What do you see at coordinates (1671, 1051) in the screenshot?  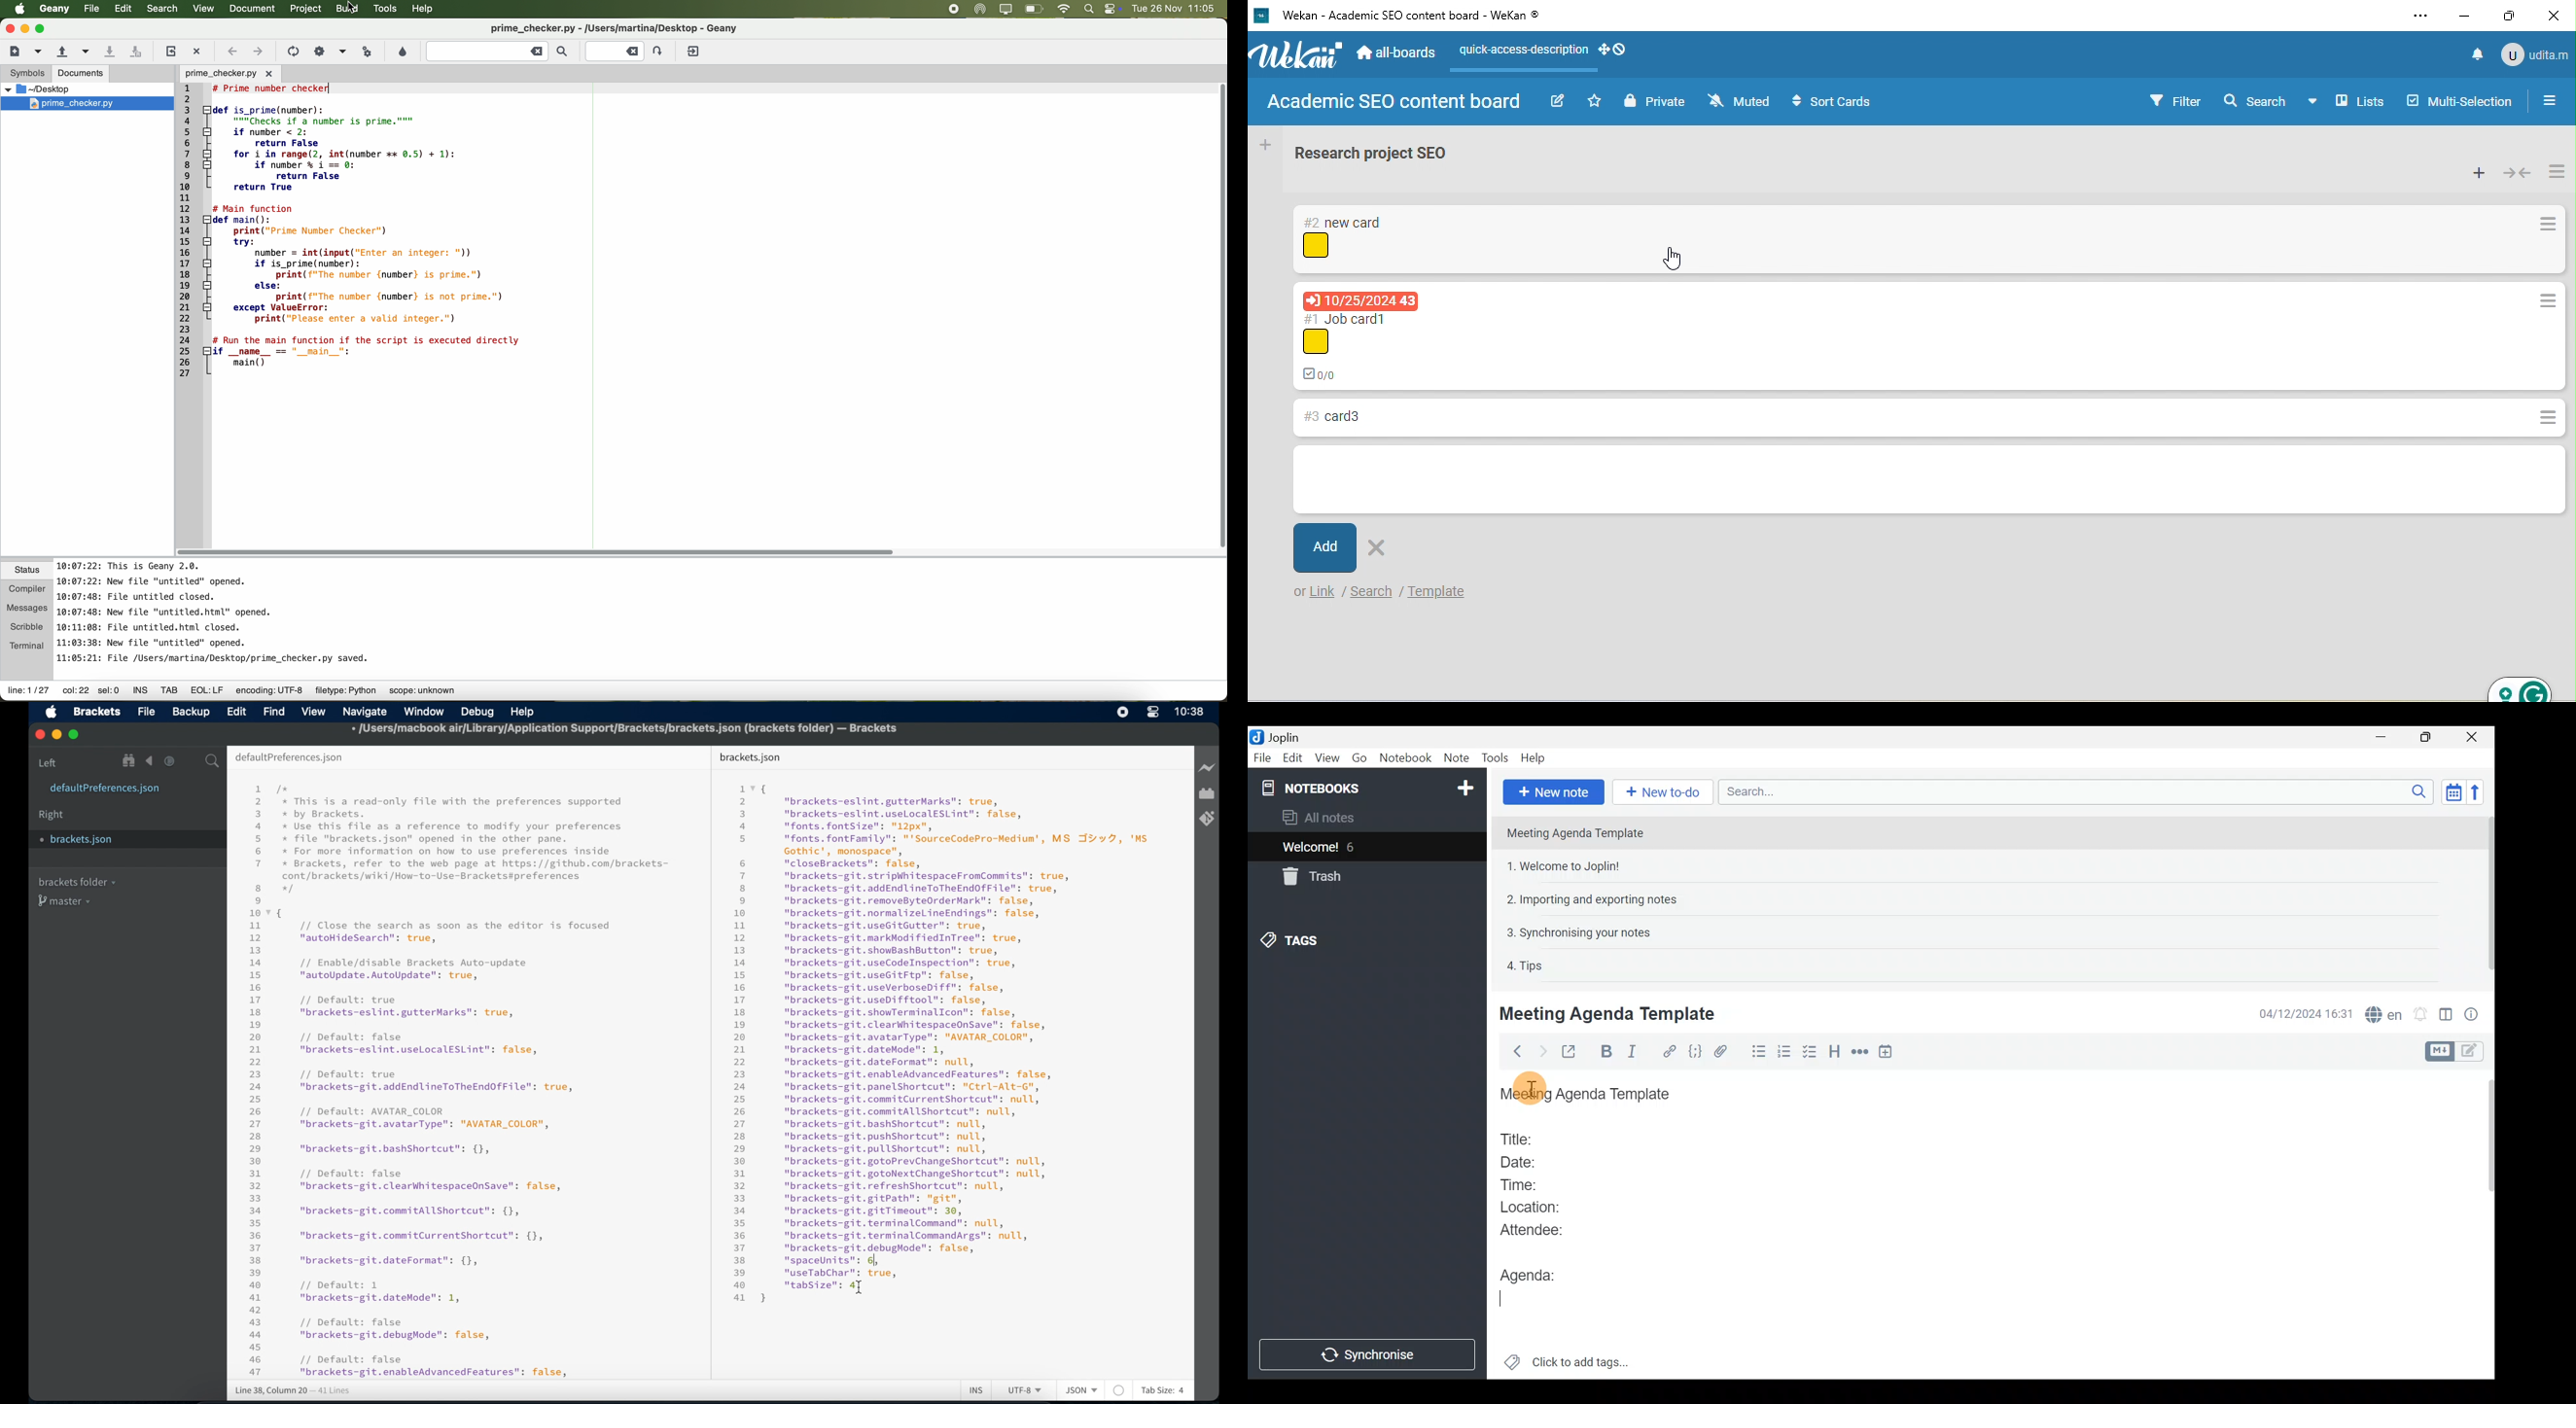 I see `Hyperlink` at bounding box center [1671, 1051].